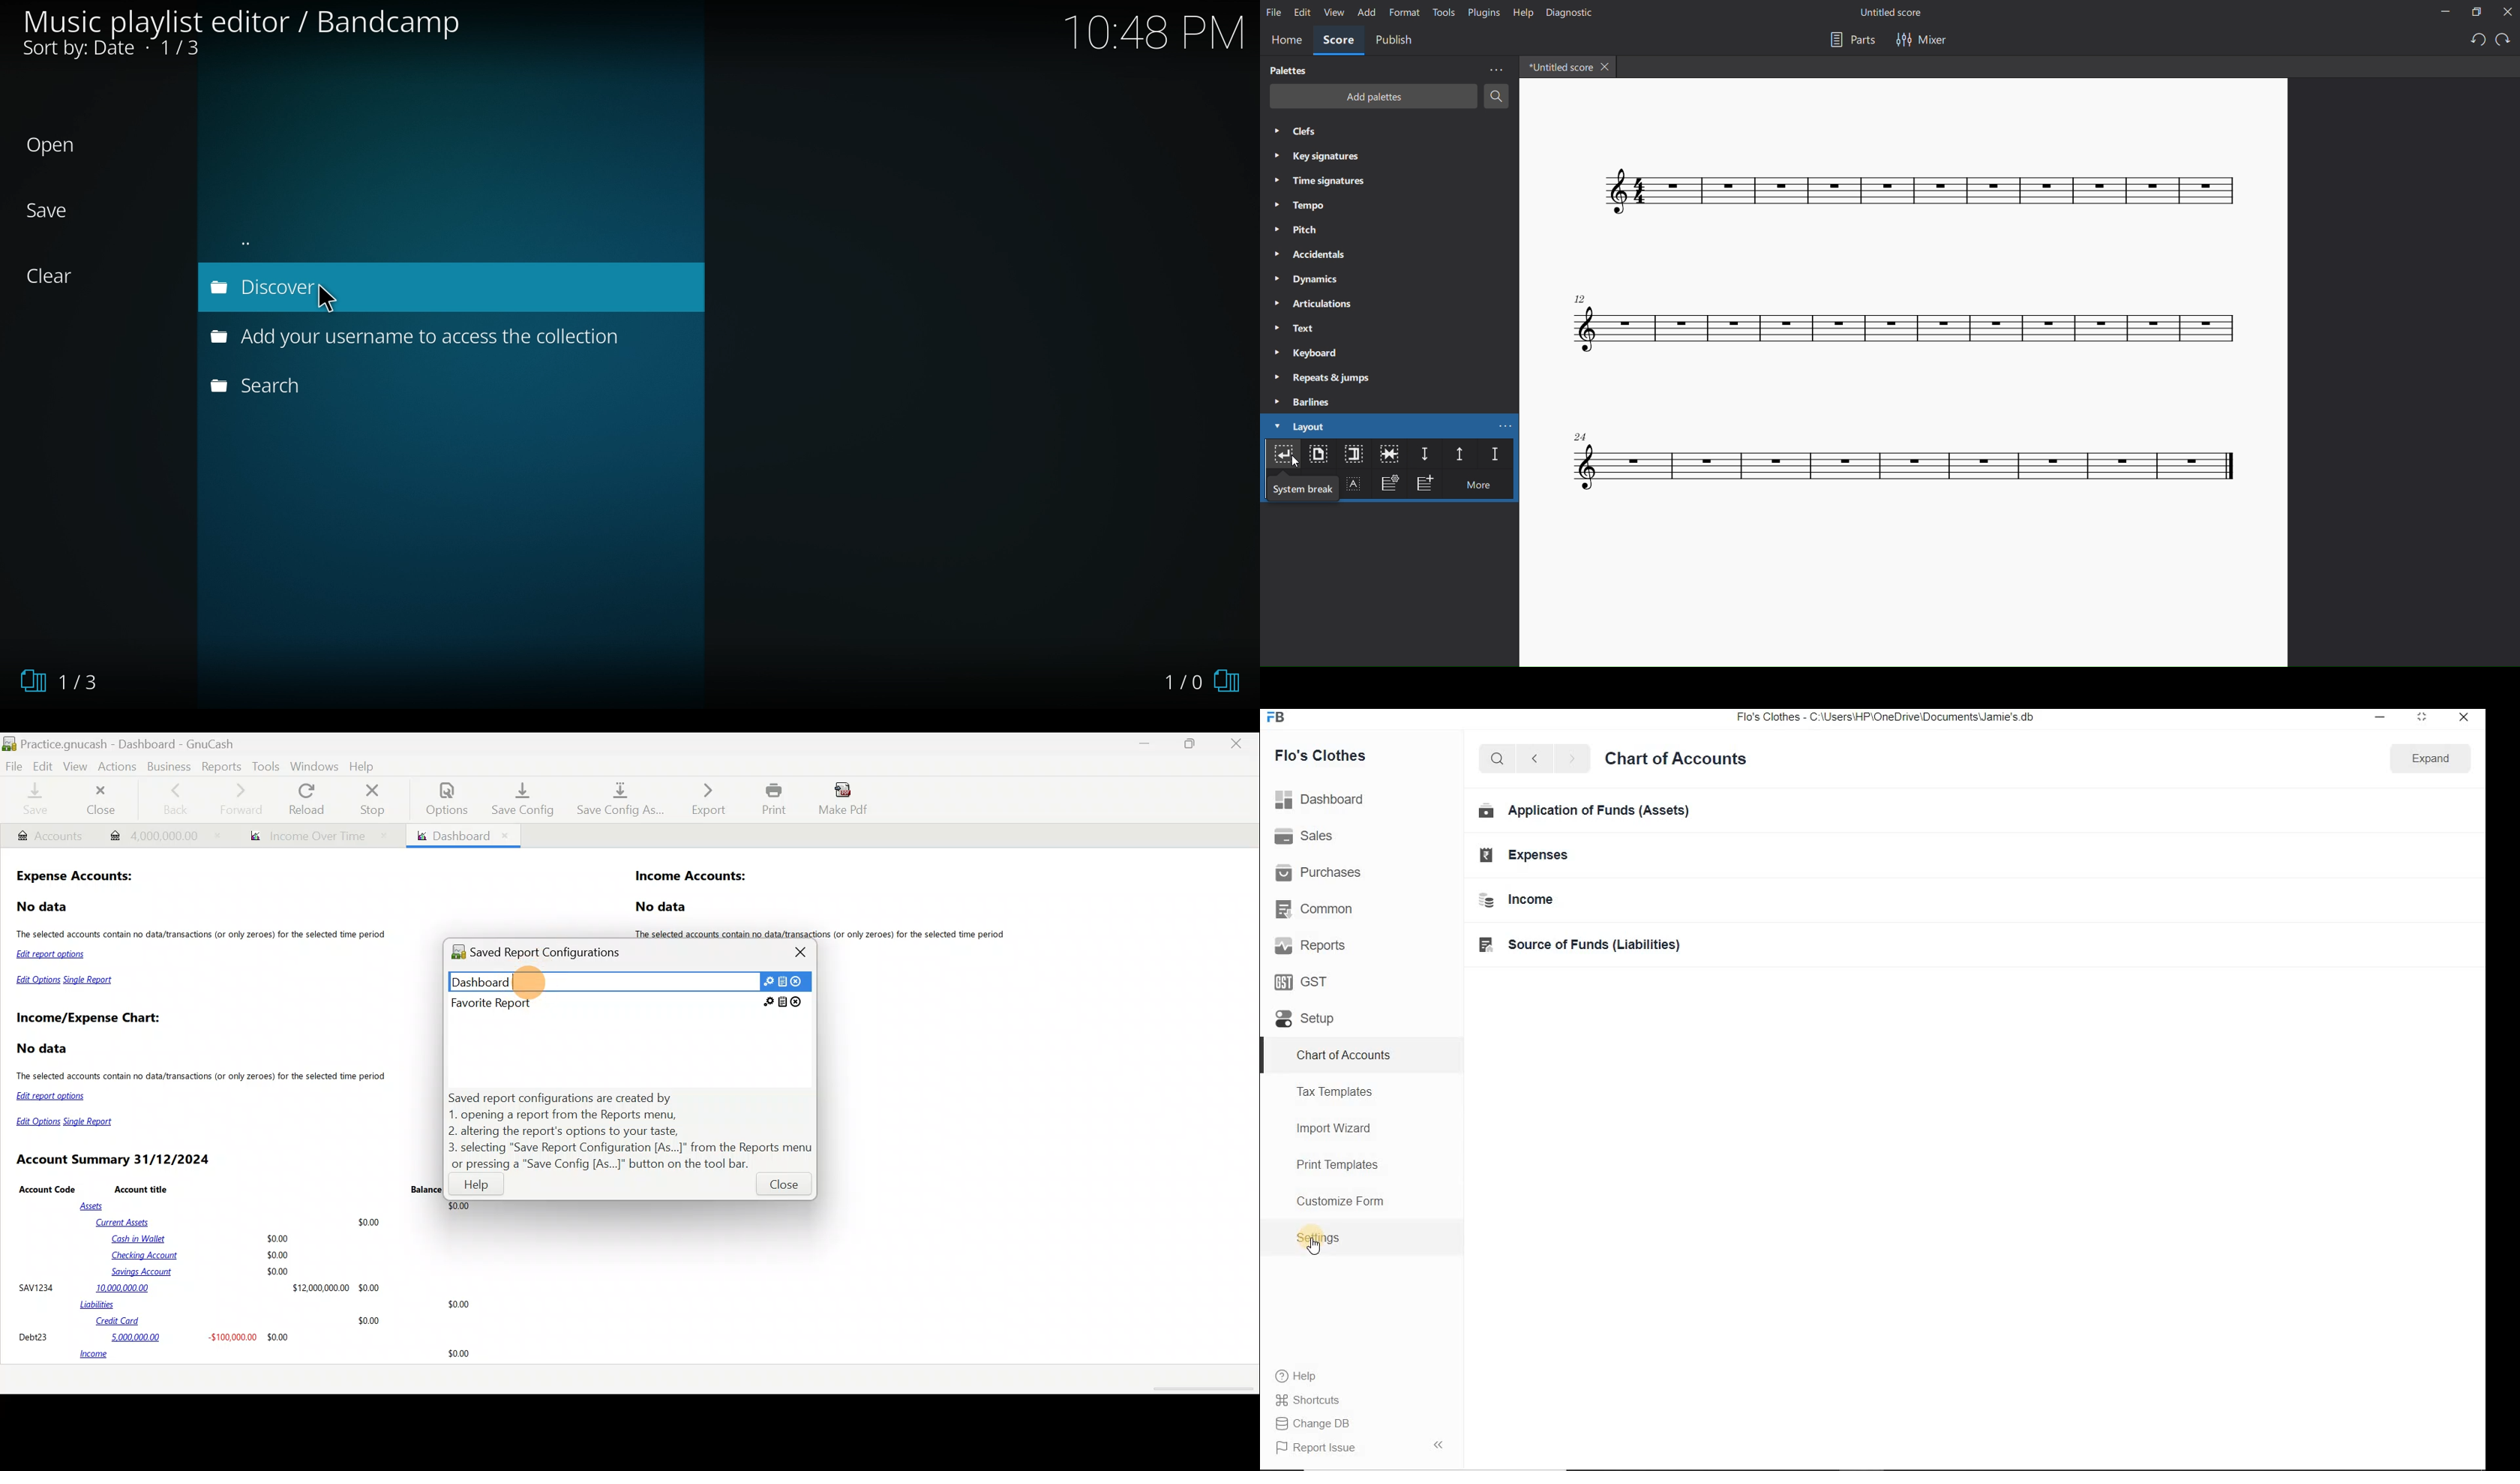 Image resolution: width=2520 pixels, height=1484 pixels. What do you see at coordinates (1319, 456) in the screenshot?
I see `page break` at bounding box center [1319, 456].